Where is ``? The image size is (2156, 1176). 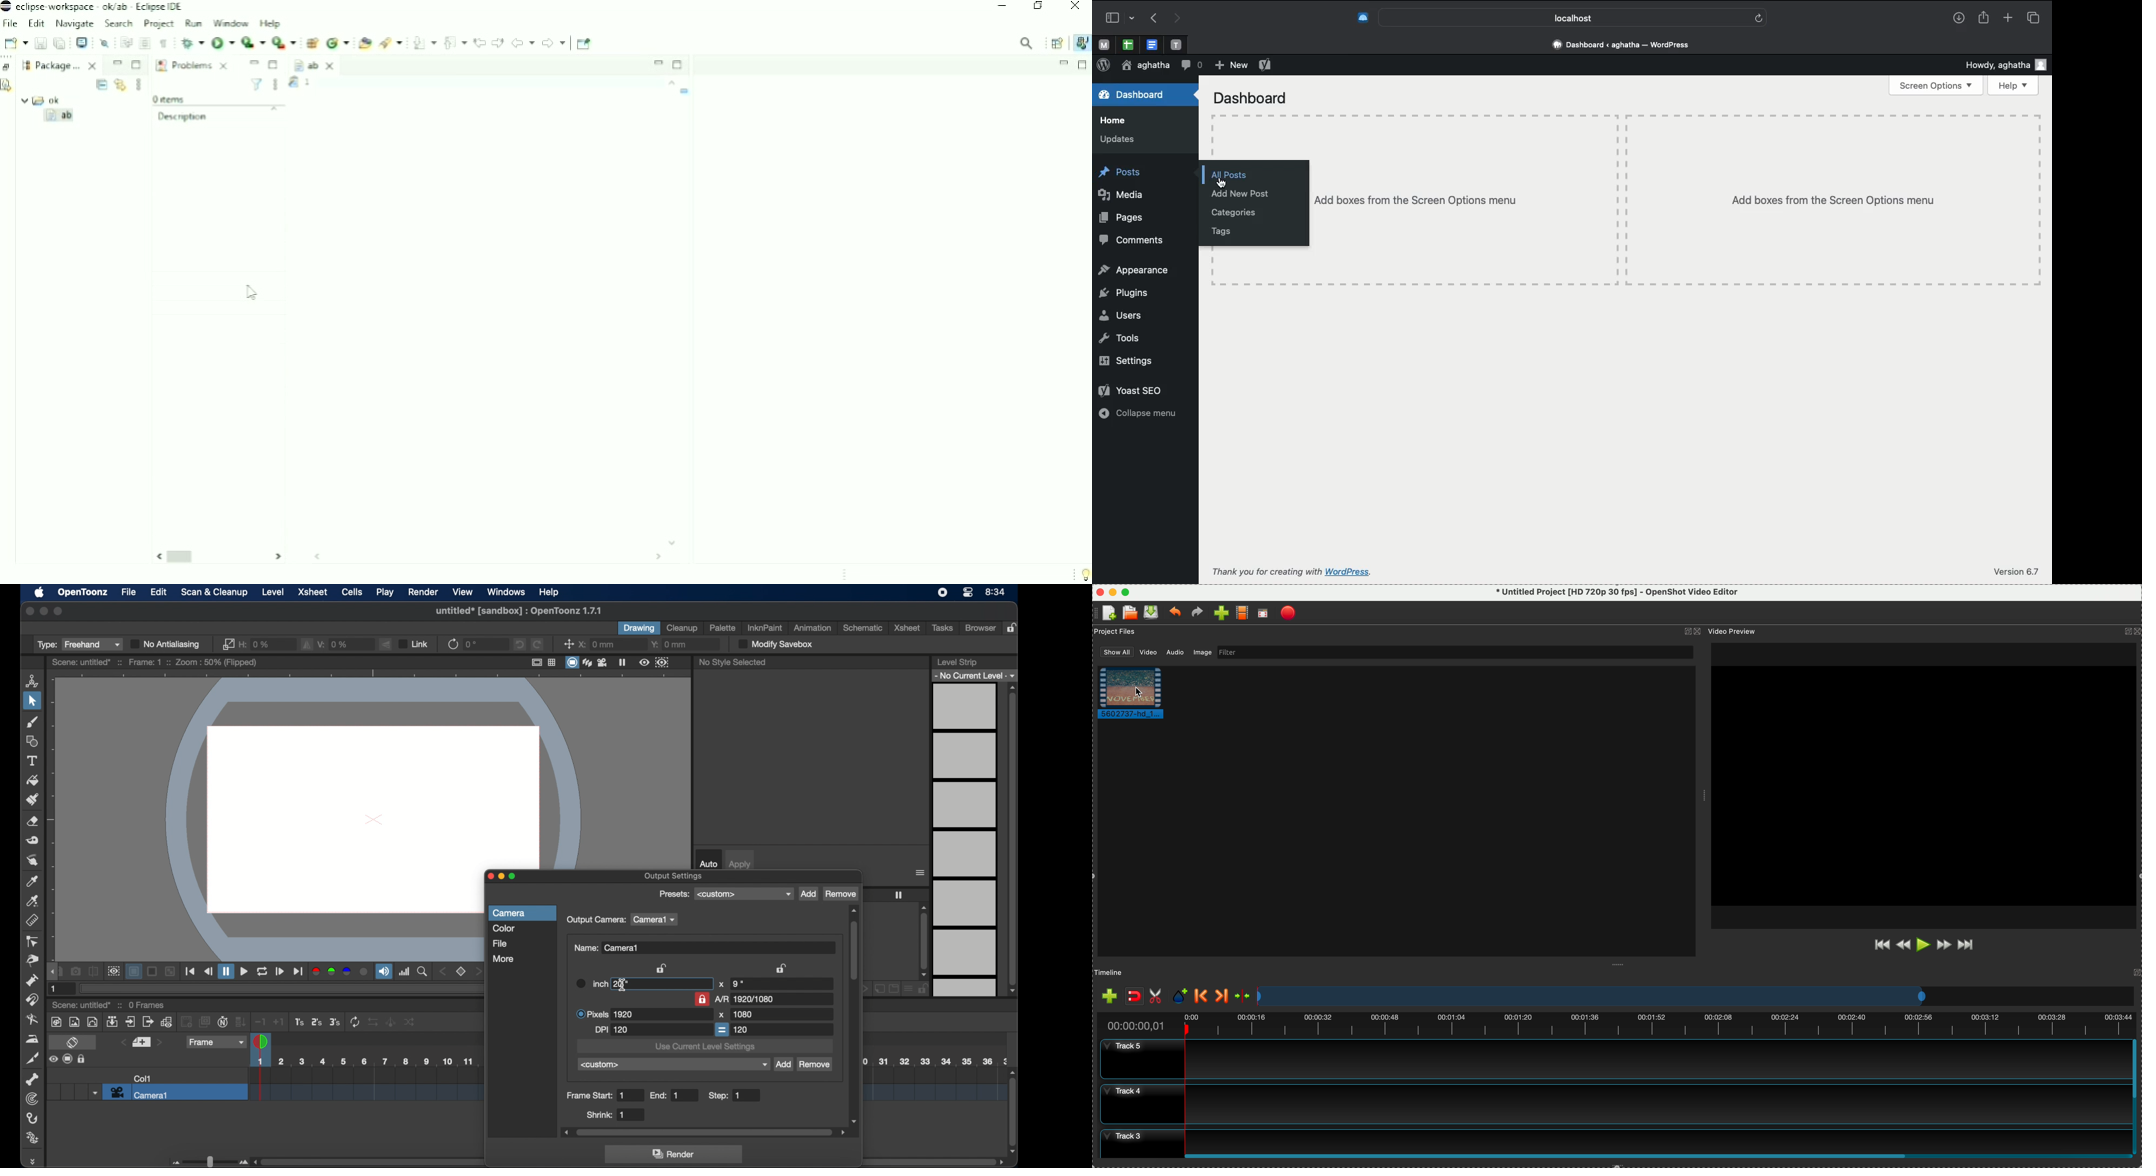  is located at coordinates (56, 1021).